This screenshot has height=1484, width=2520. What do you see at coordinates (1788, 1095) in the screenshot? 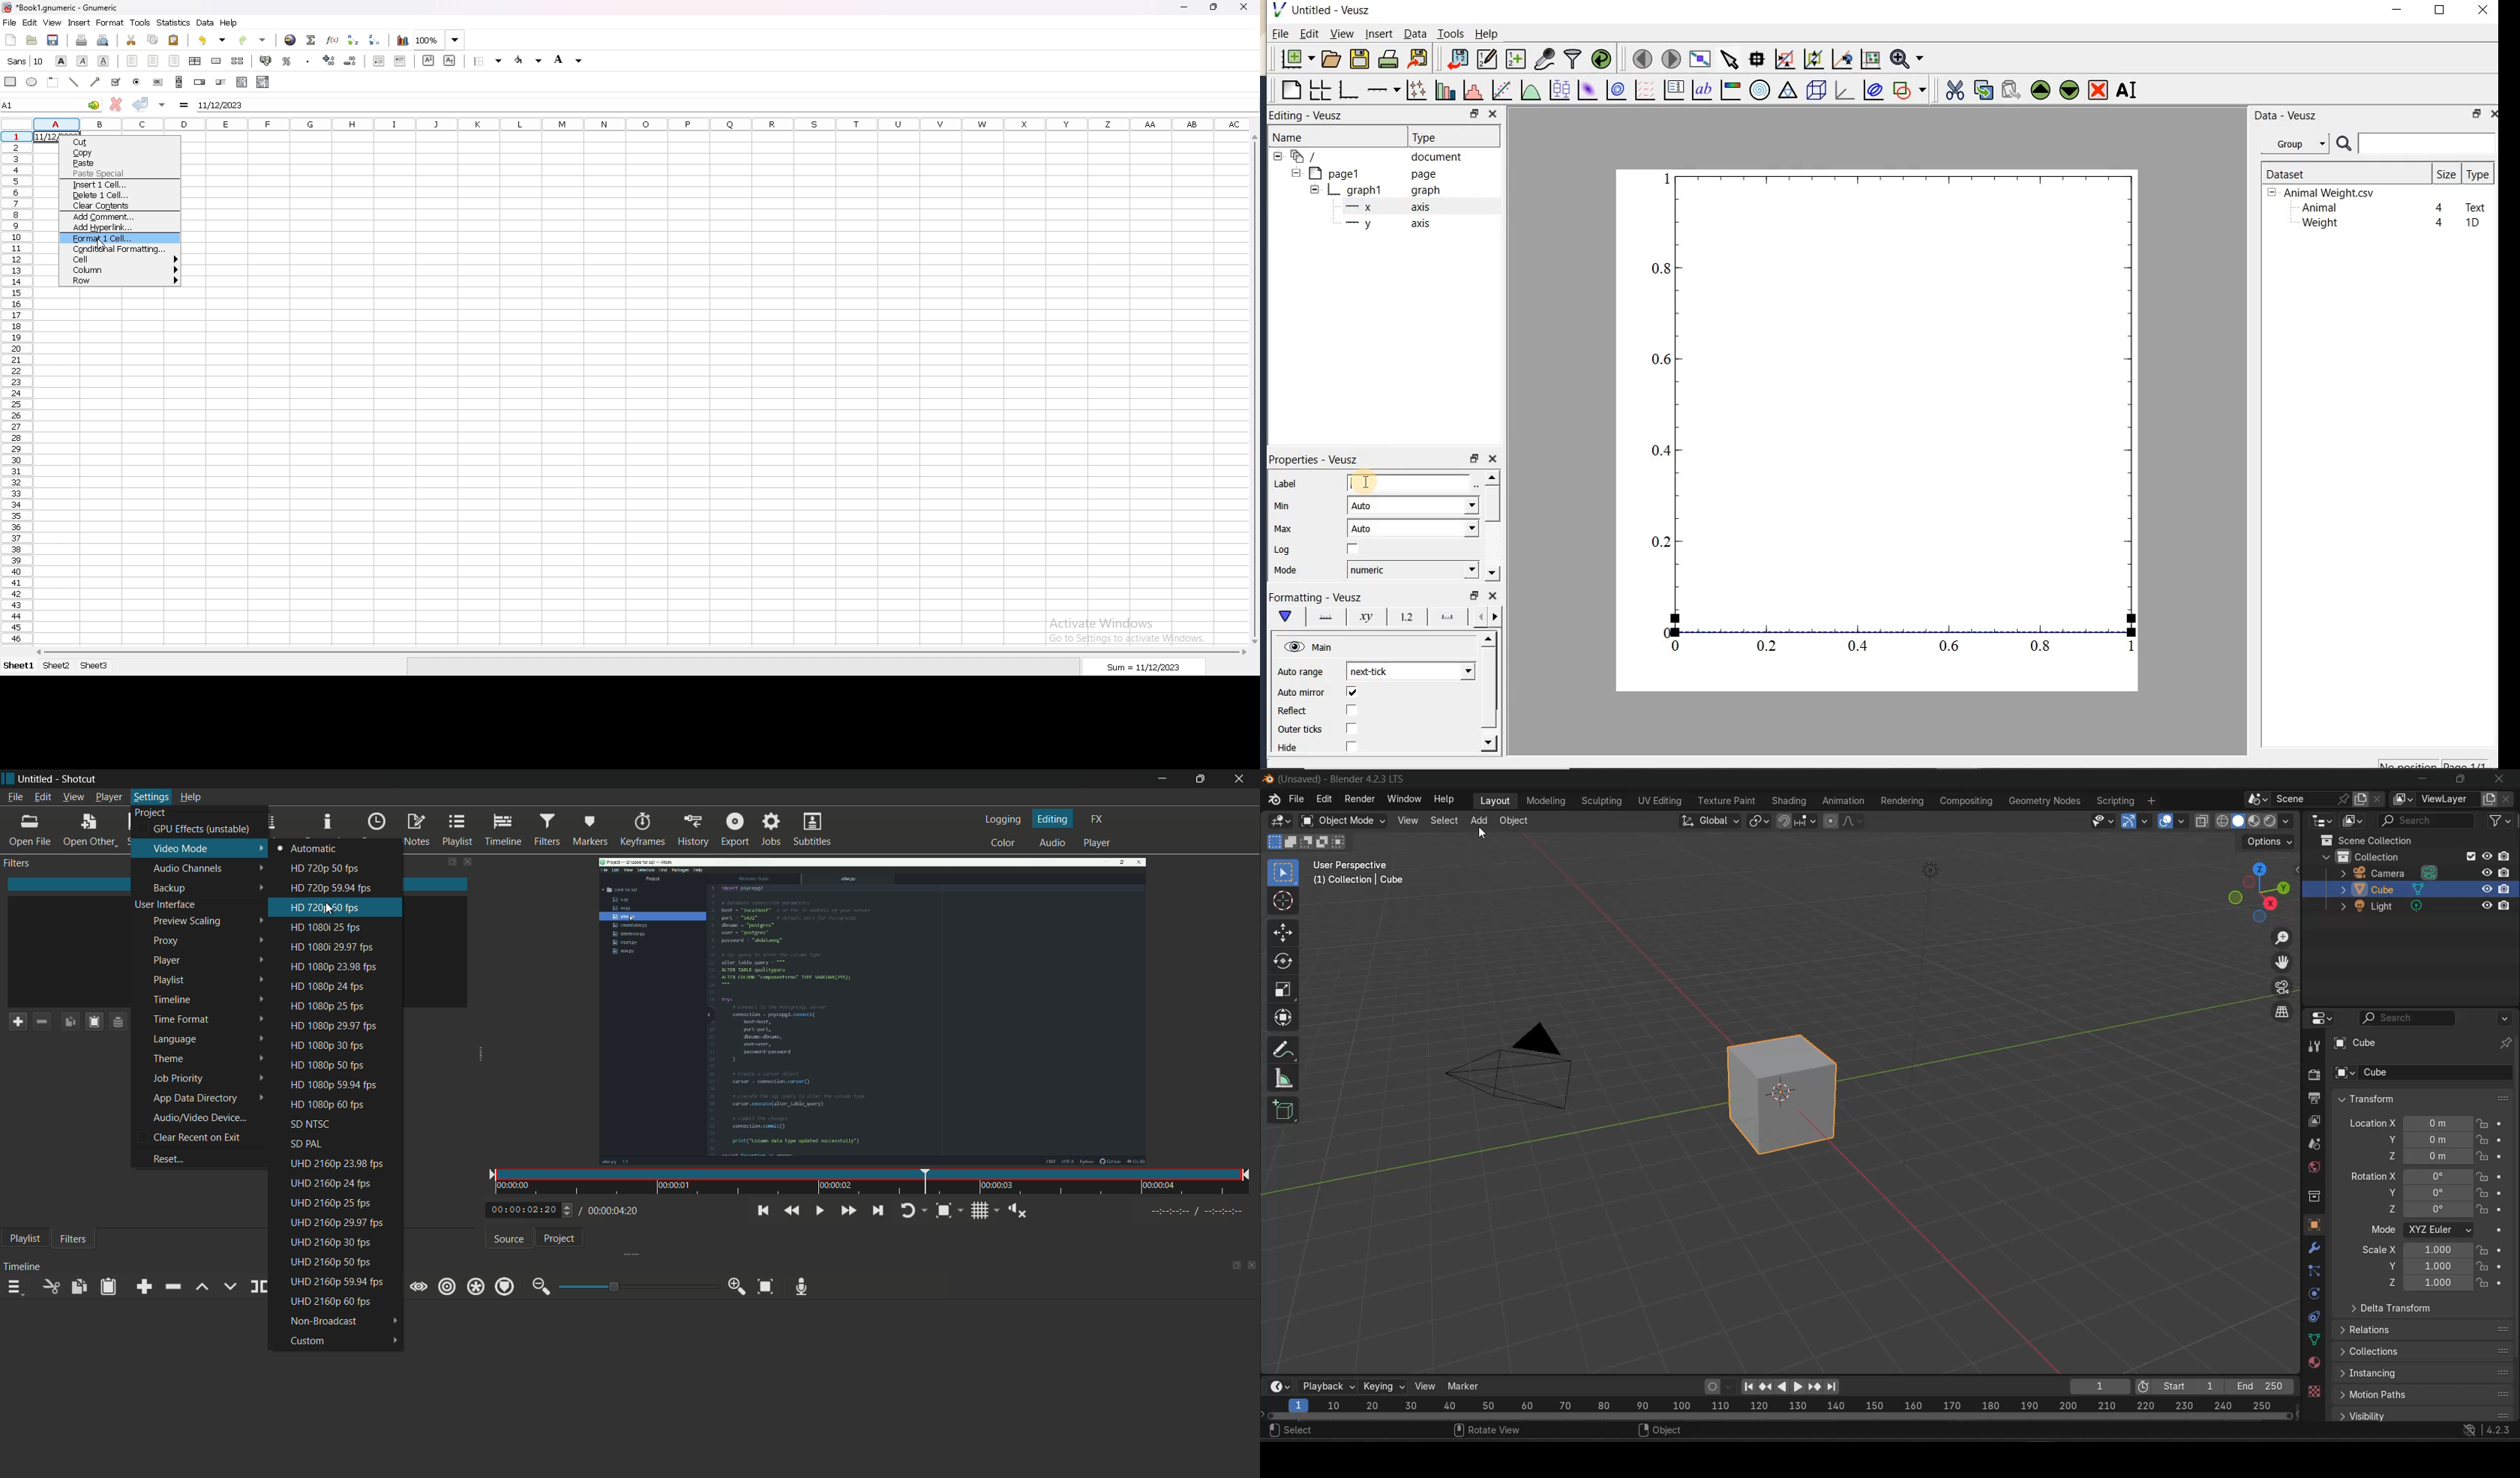
I see `cube` at bounding box center [1788, 1095].